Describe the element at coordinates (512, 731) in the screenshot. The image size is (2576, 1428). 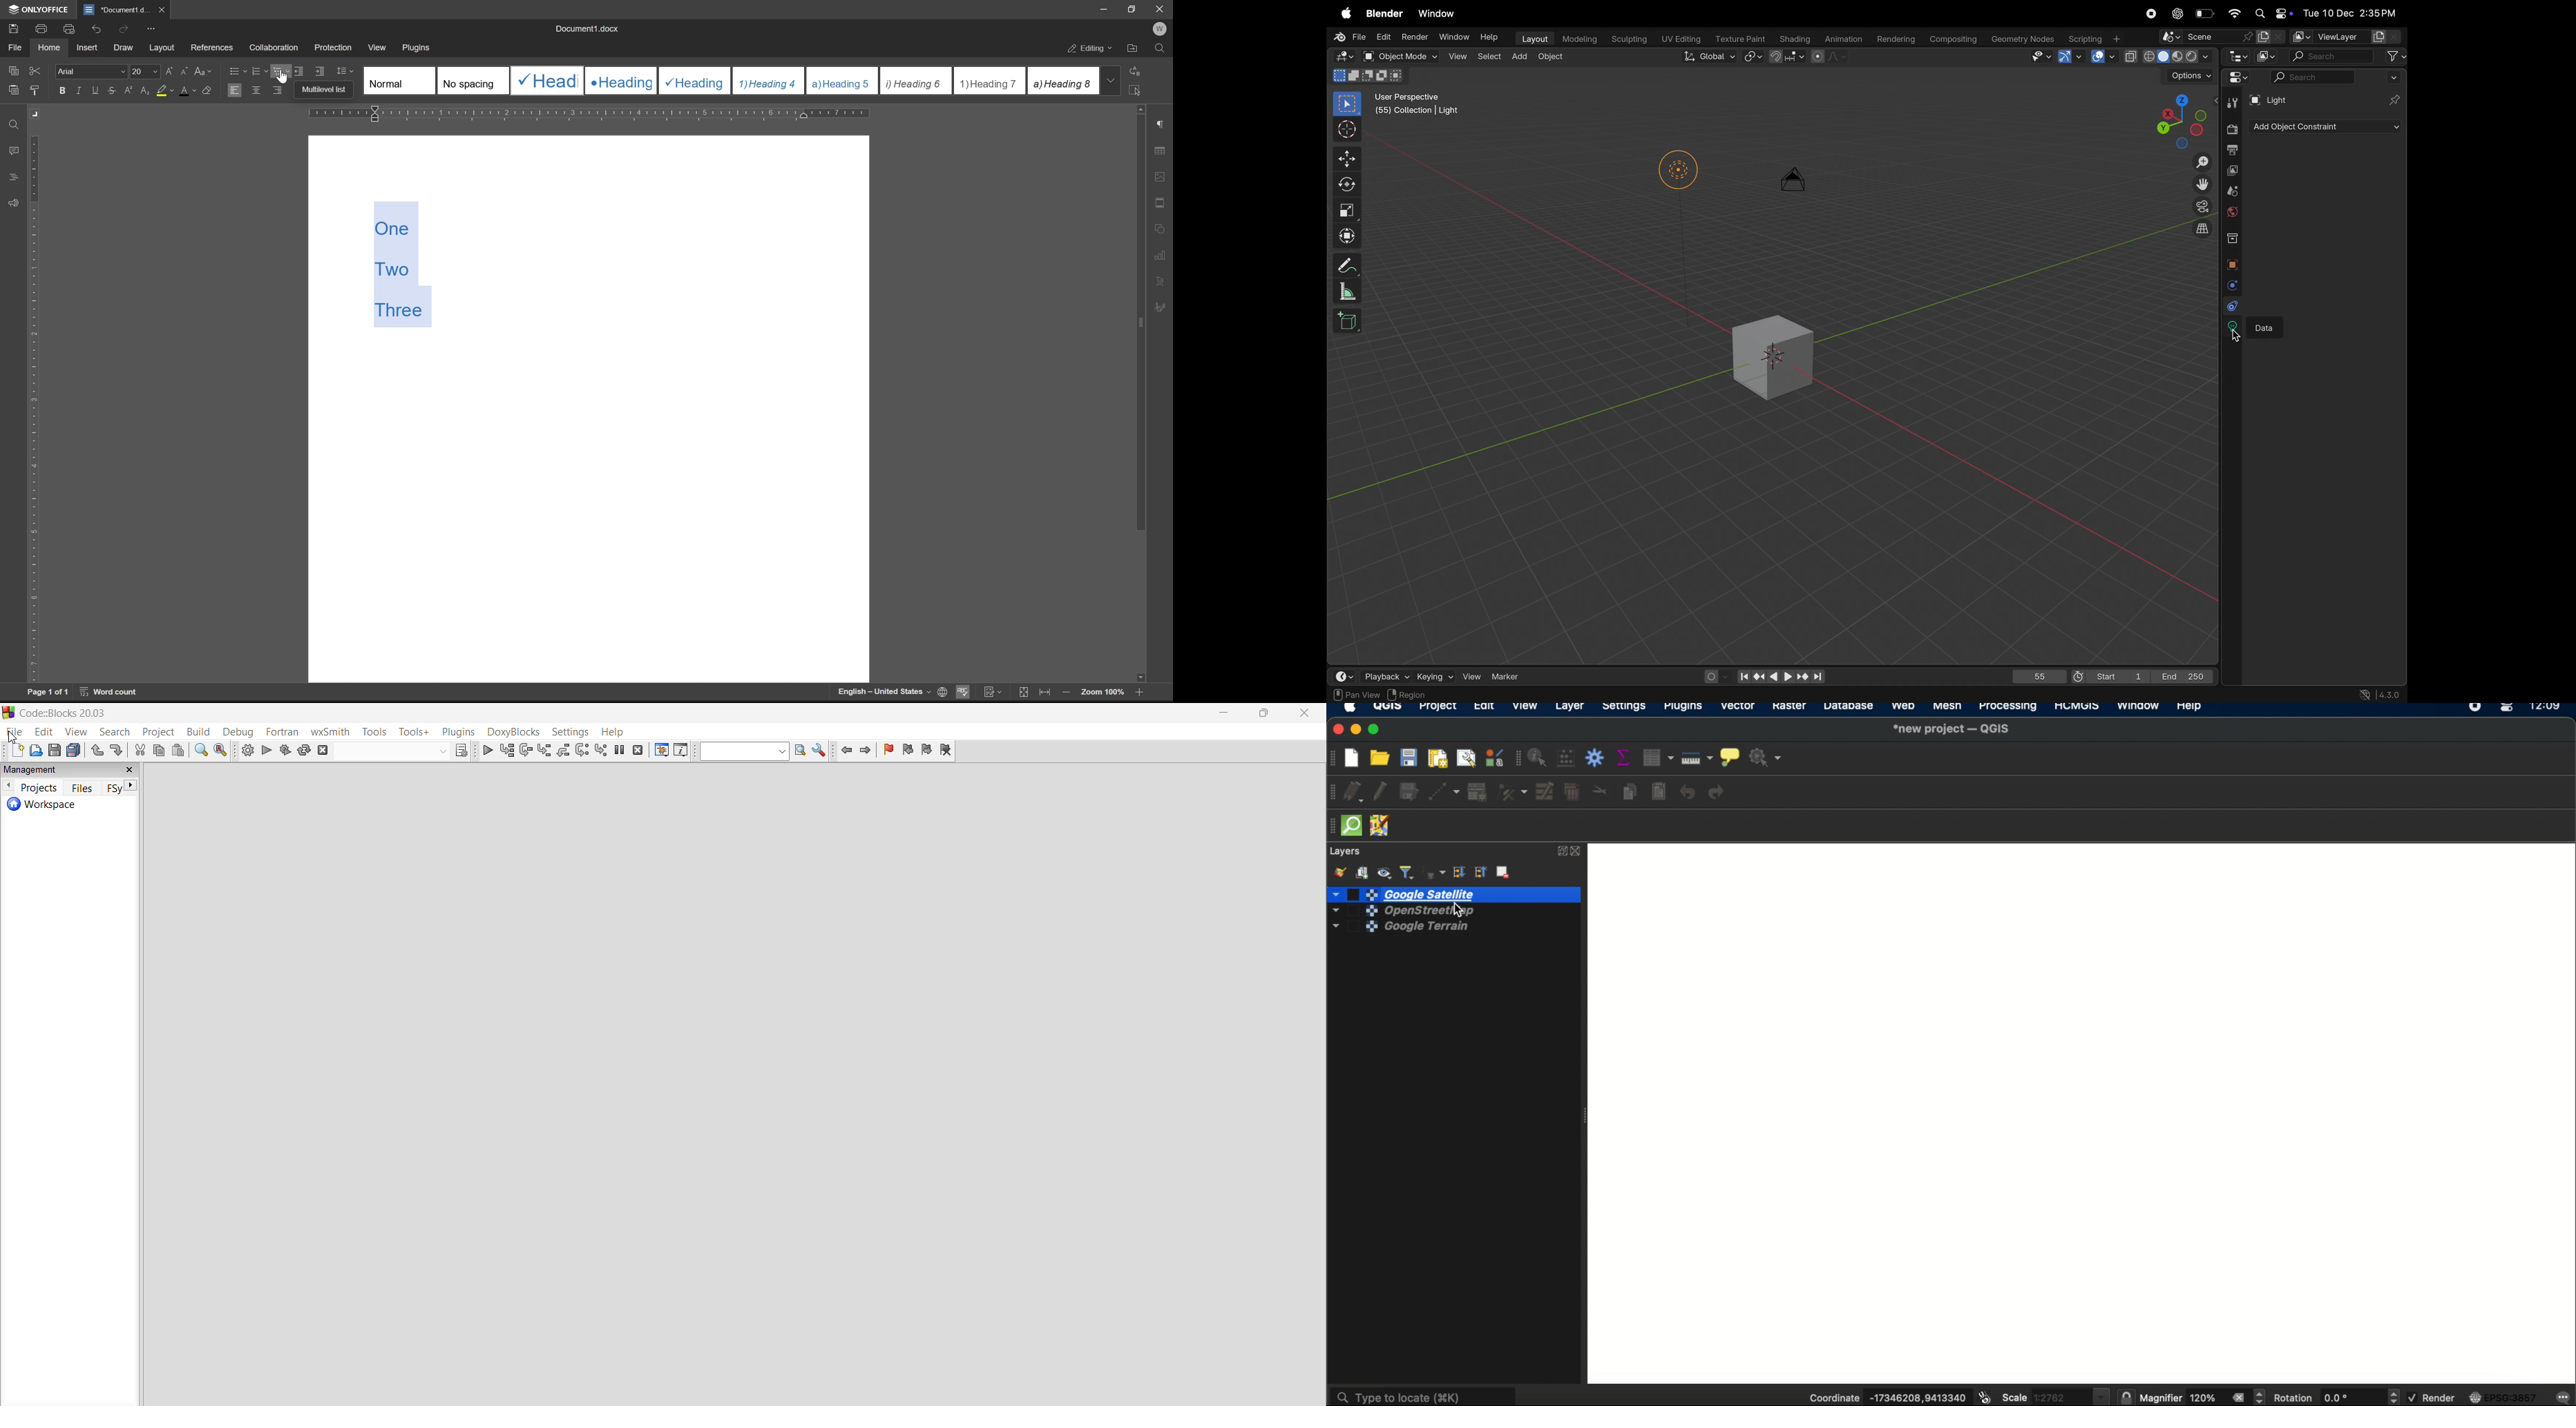
I see `` at that location.